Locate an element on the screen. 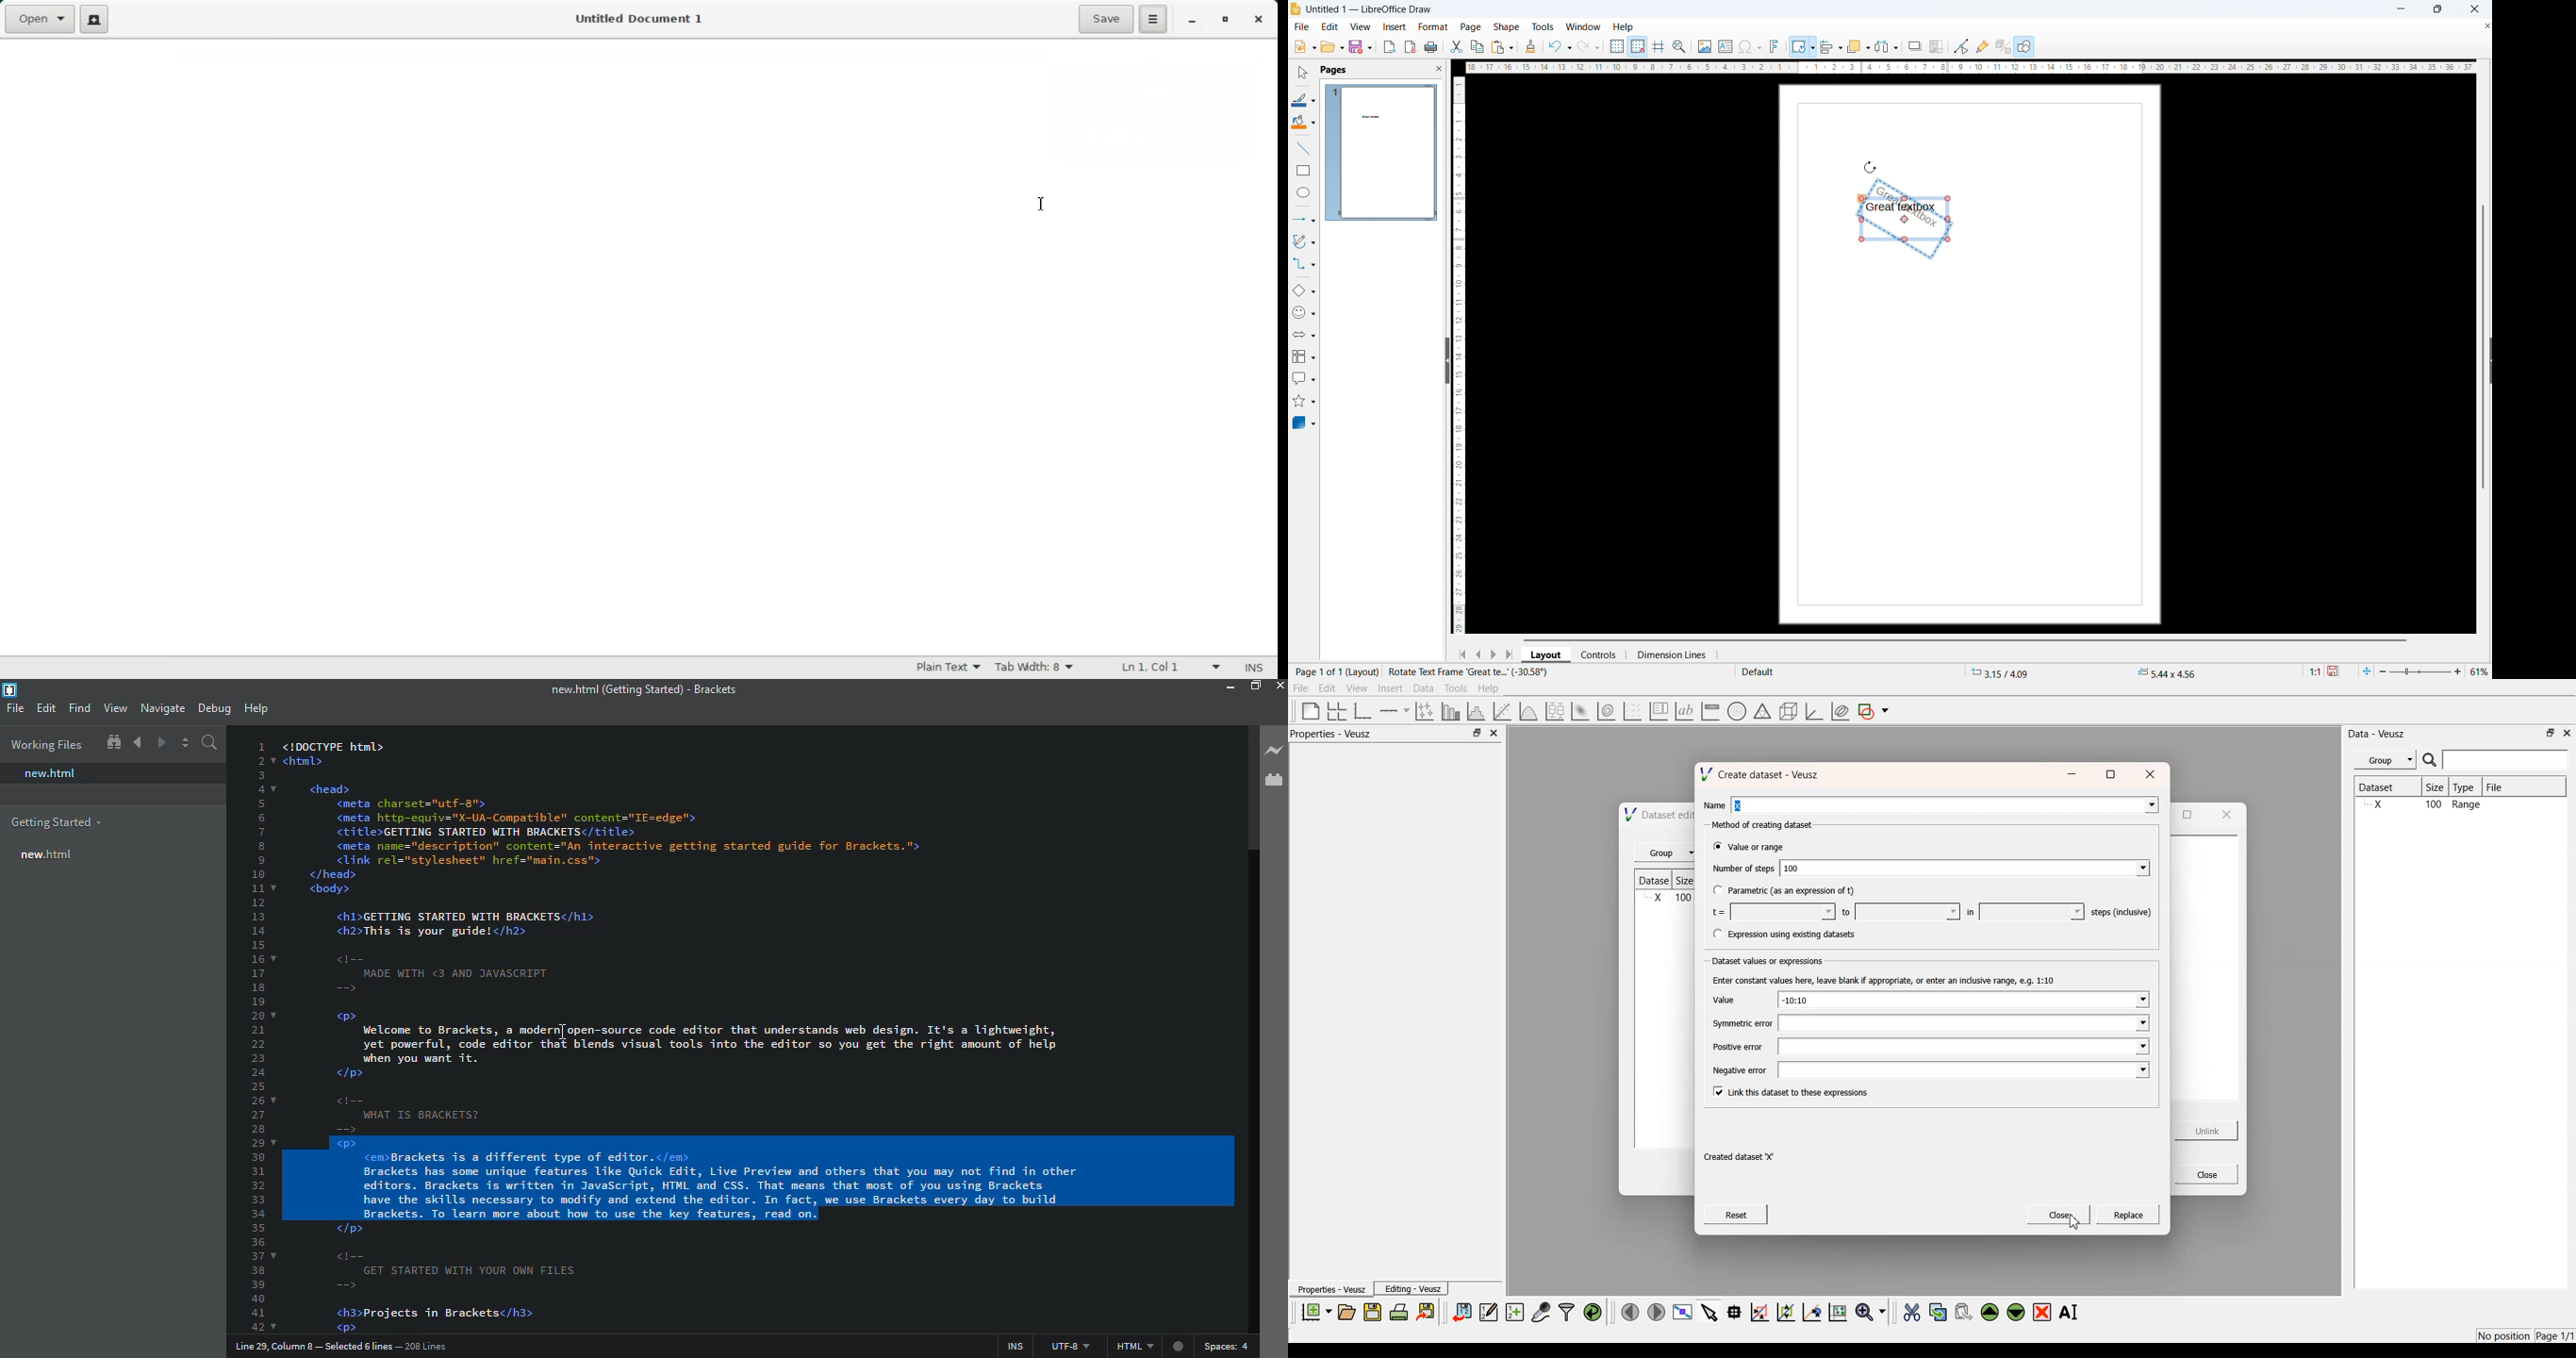 The height and width of the screenshot is (1372, 2576). insert fontwork text is located at coordinates (1775, 45).